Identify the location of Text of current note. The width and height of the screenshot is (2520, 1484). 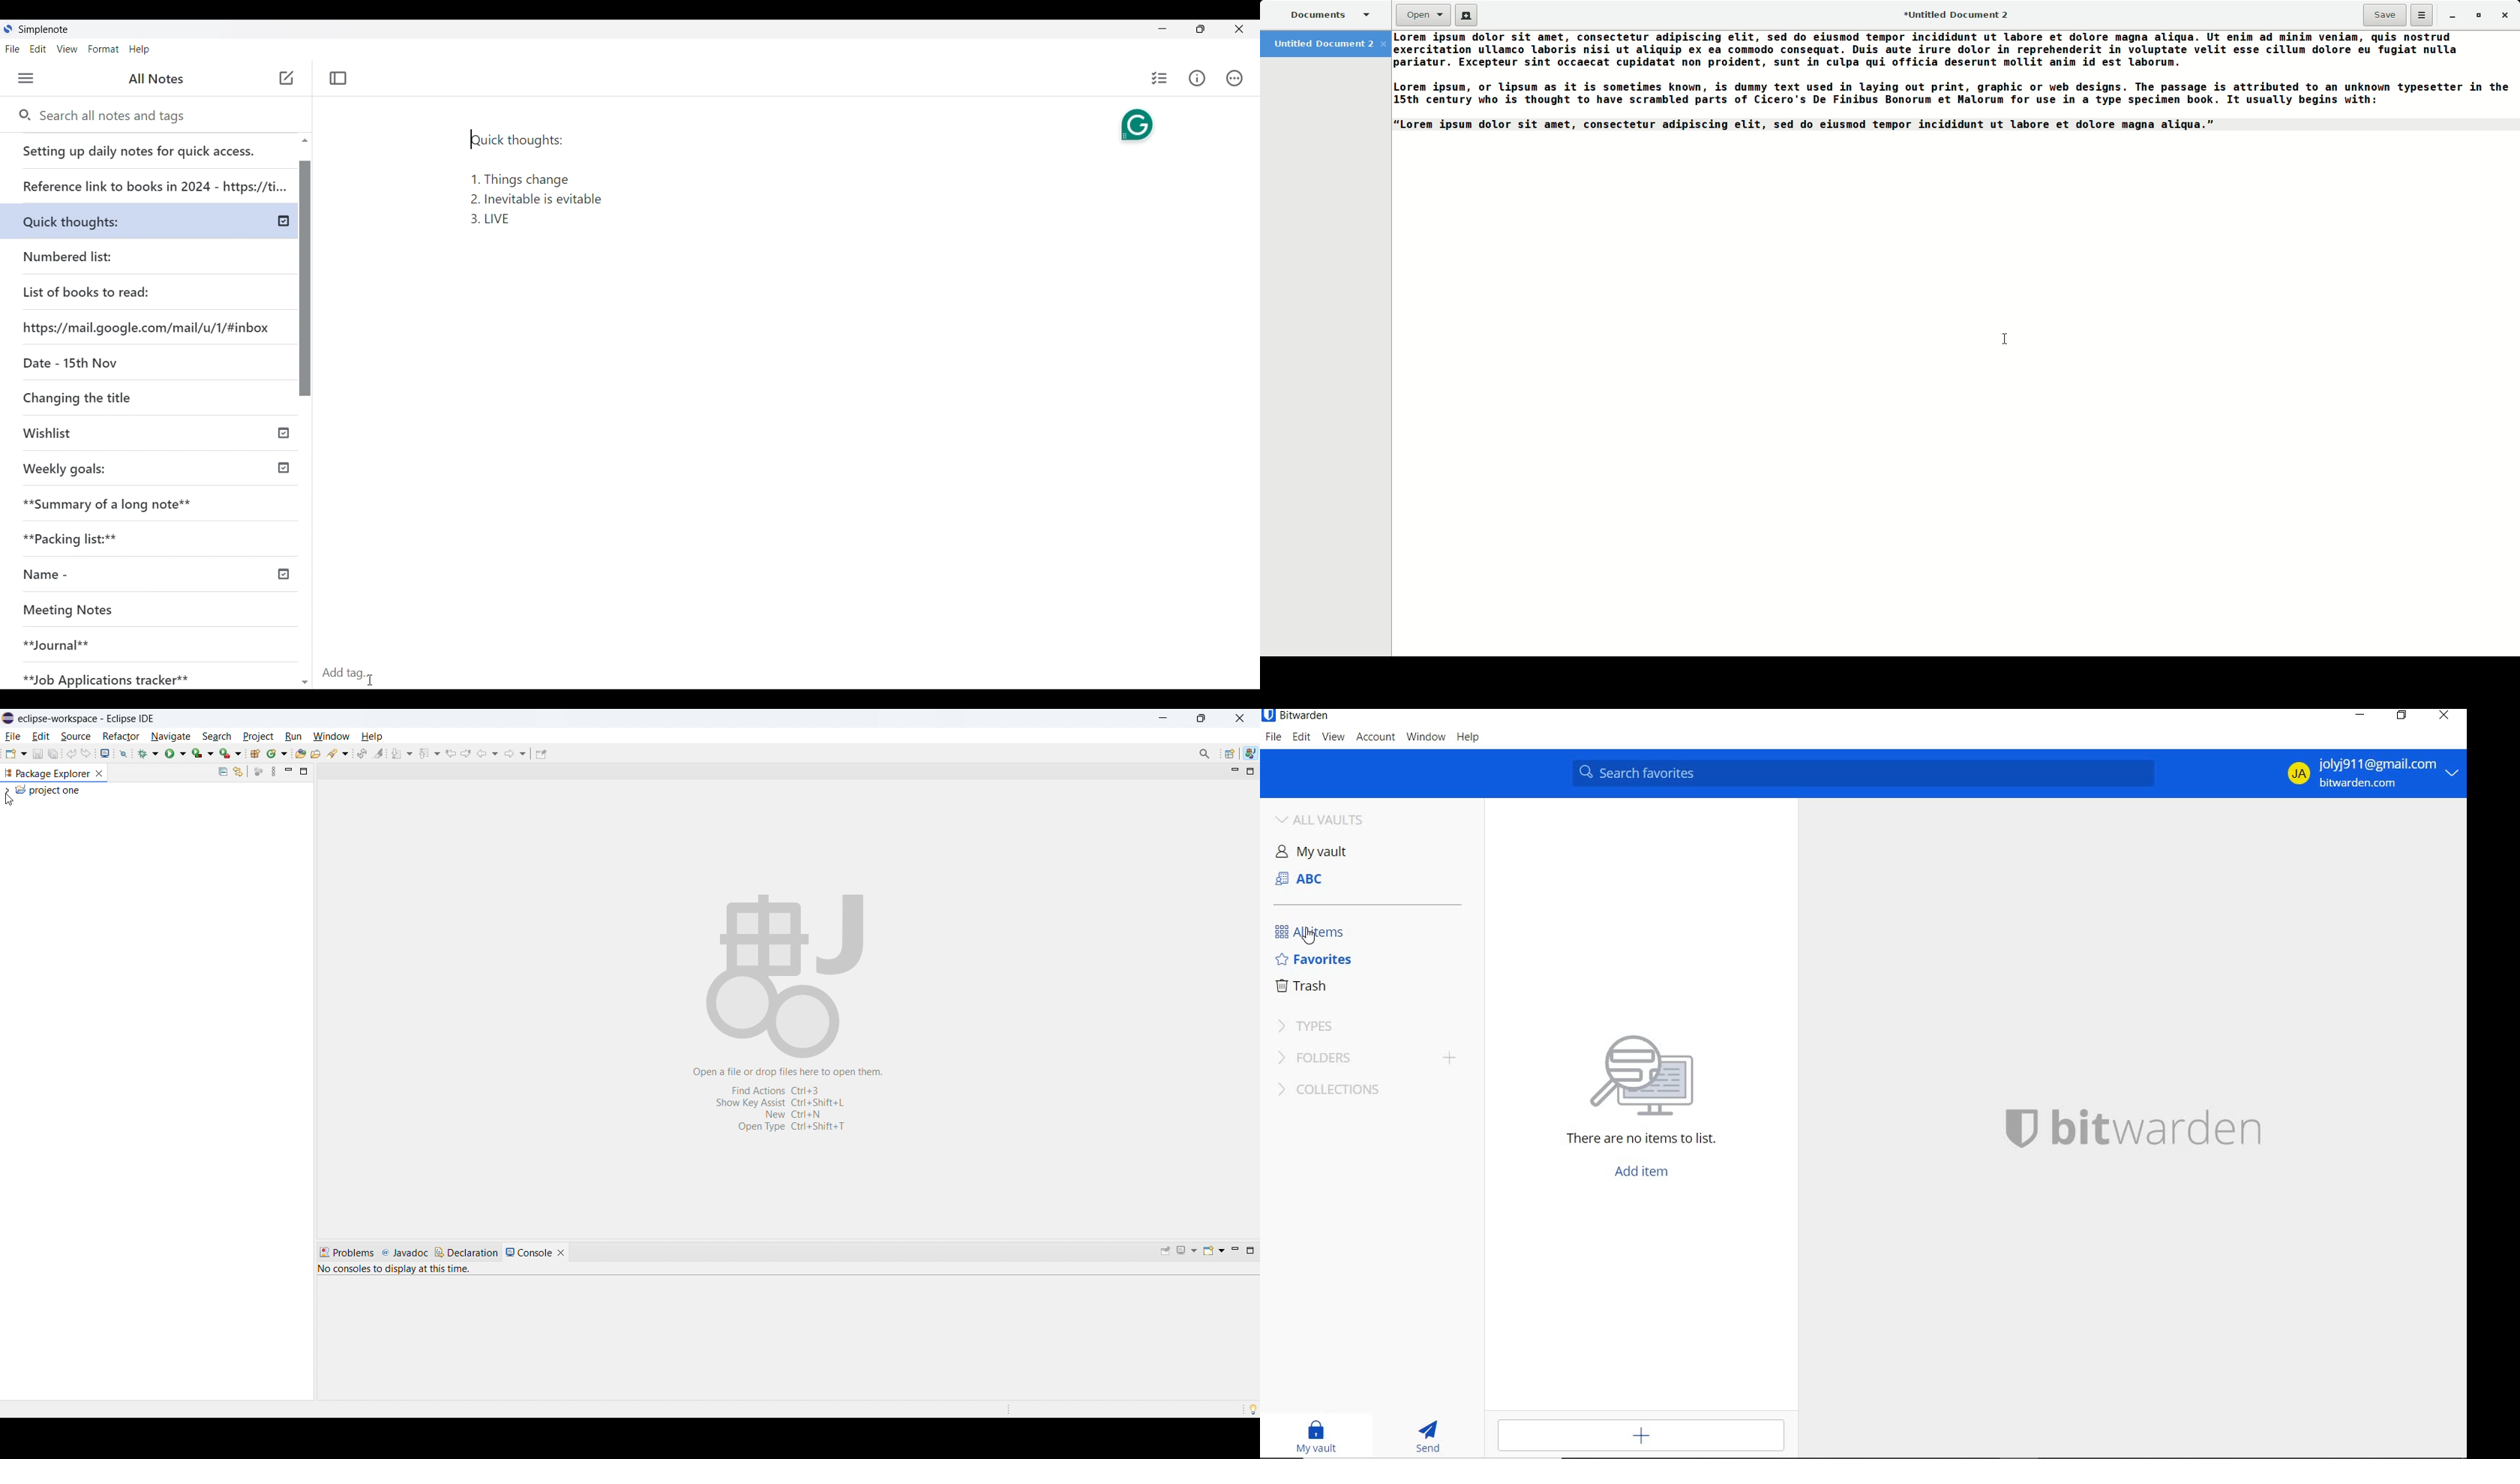
(539, 177).